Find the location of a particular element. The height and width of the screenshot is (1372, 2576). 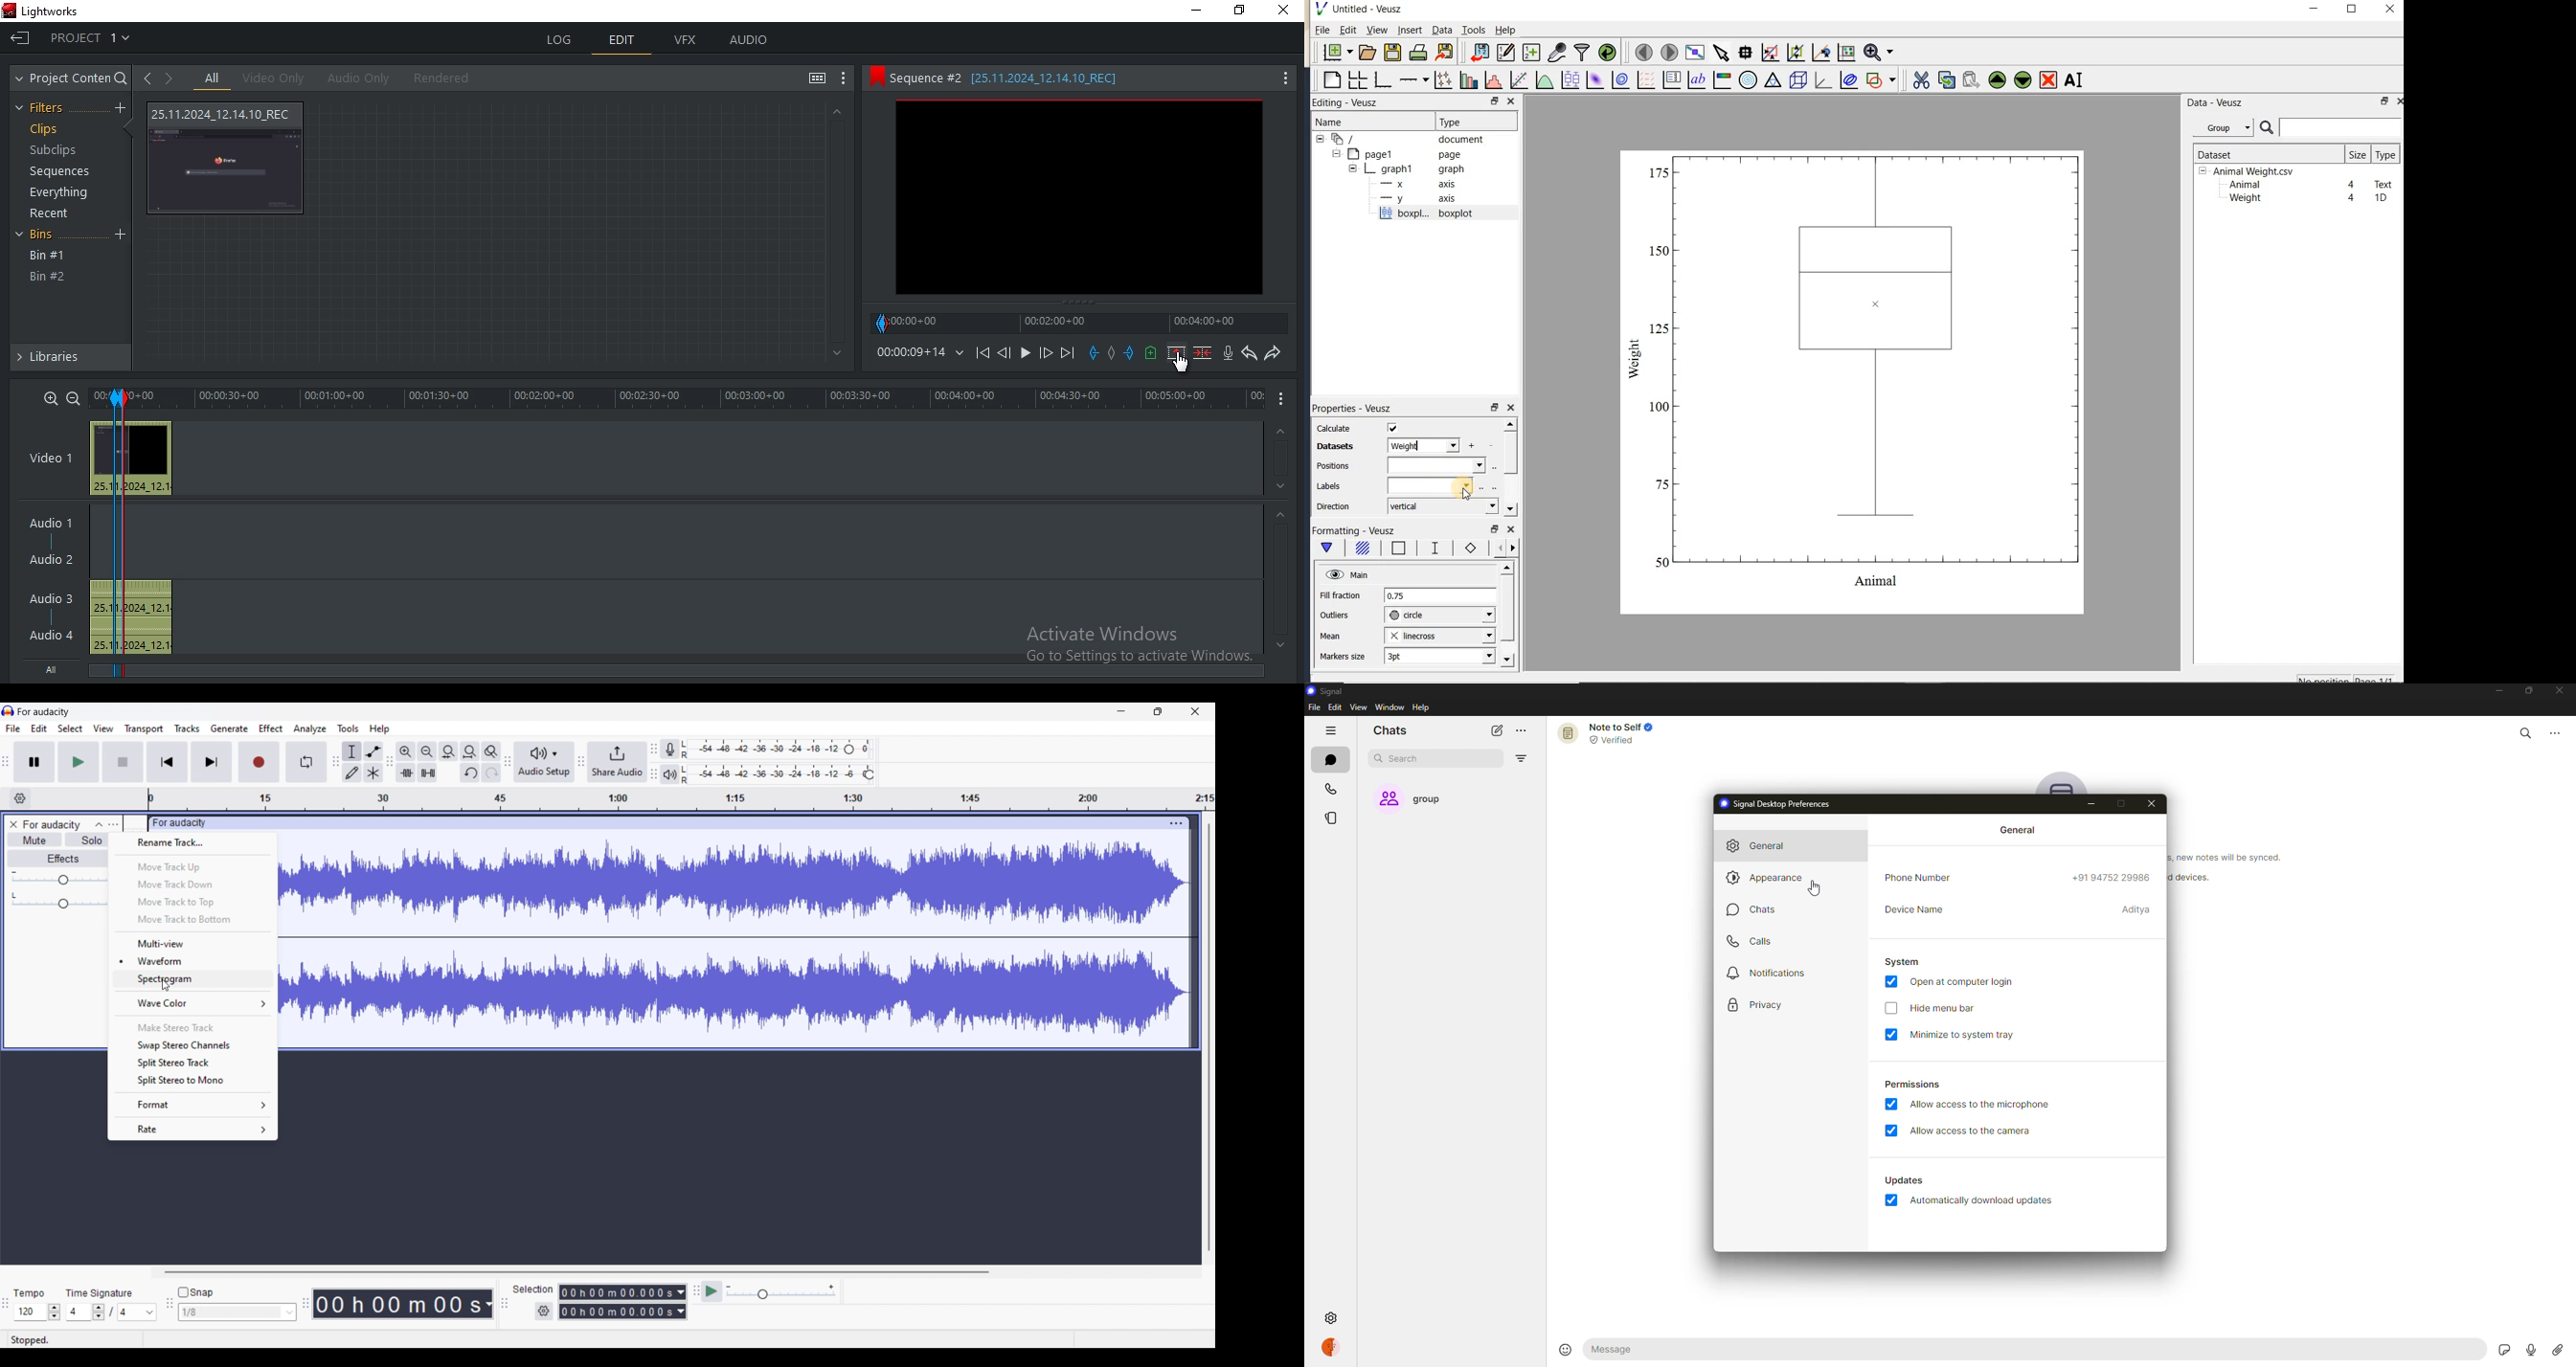

Tracks menu is located at coordinates (187, 728).